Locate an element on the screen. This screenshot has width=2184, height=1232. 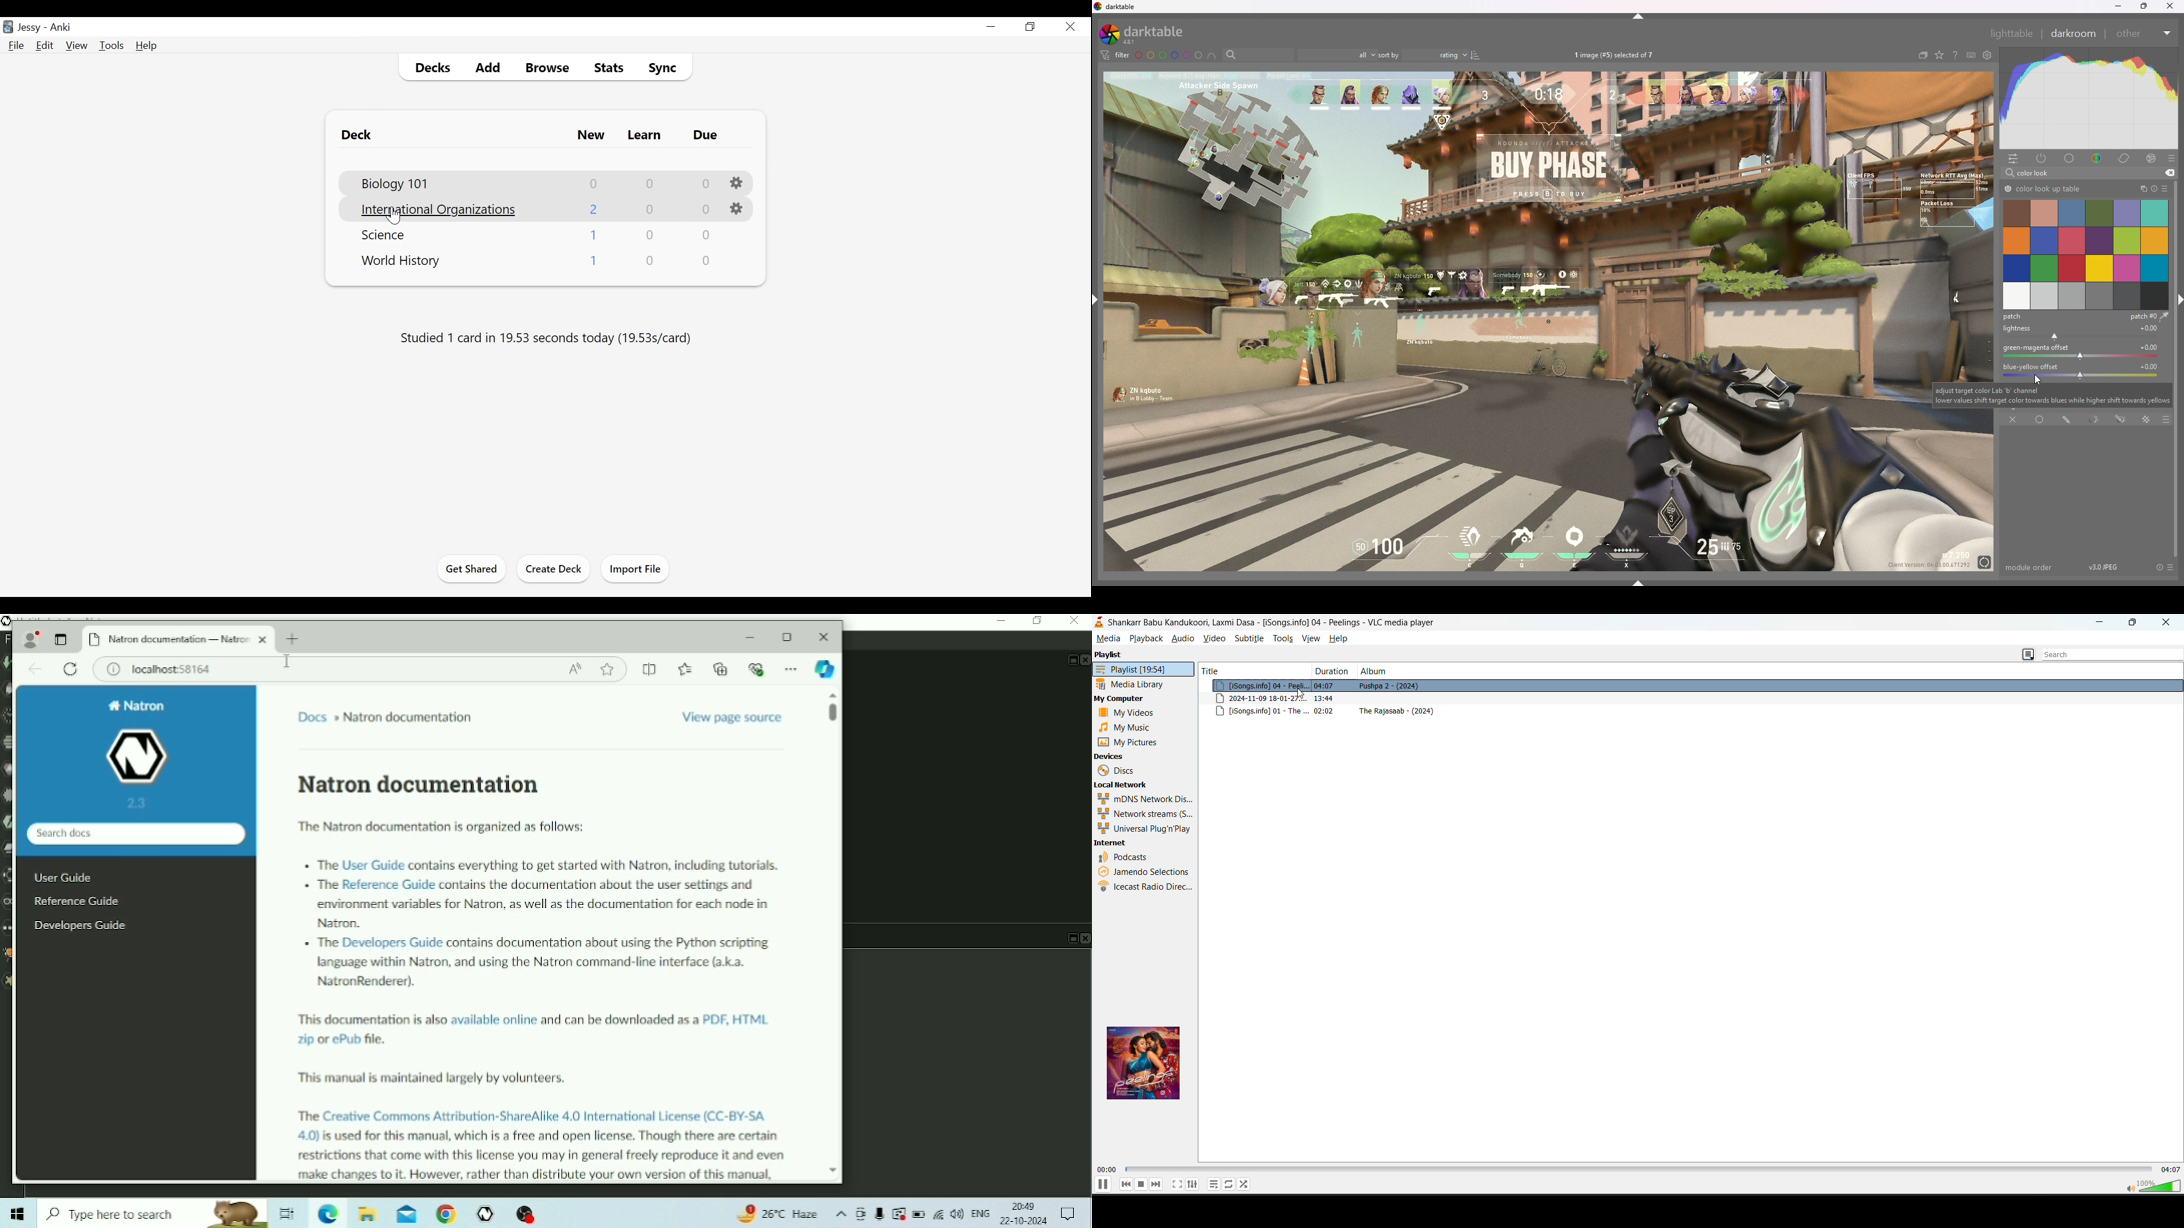
reset is located at coordinates (2159, 568).